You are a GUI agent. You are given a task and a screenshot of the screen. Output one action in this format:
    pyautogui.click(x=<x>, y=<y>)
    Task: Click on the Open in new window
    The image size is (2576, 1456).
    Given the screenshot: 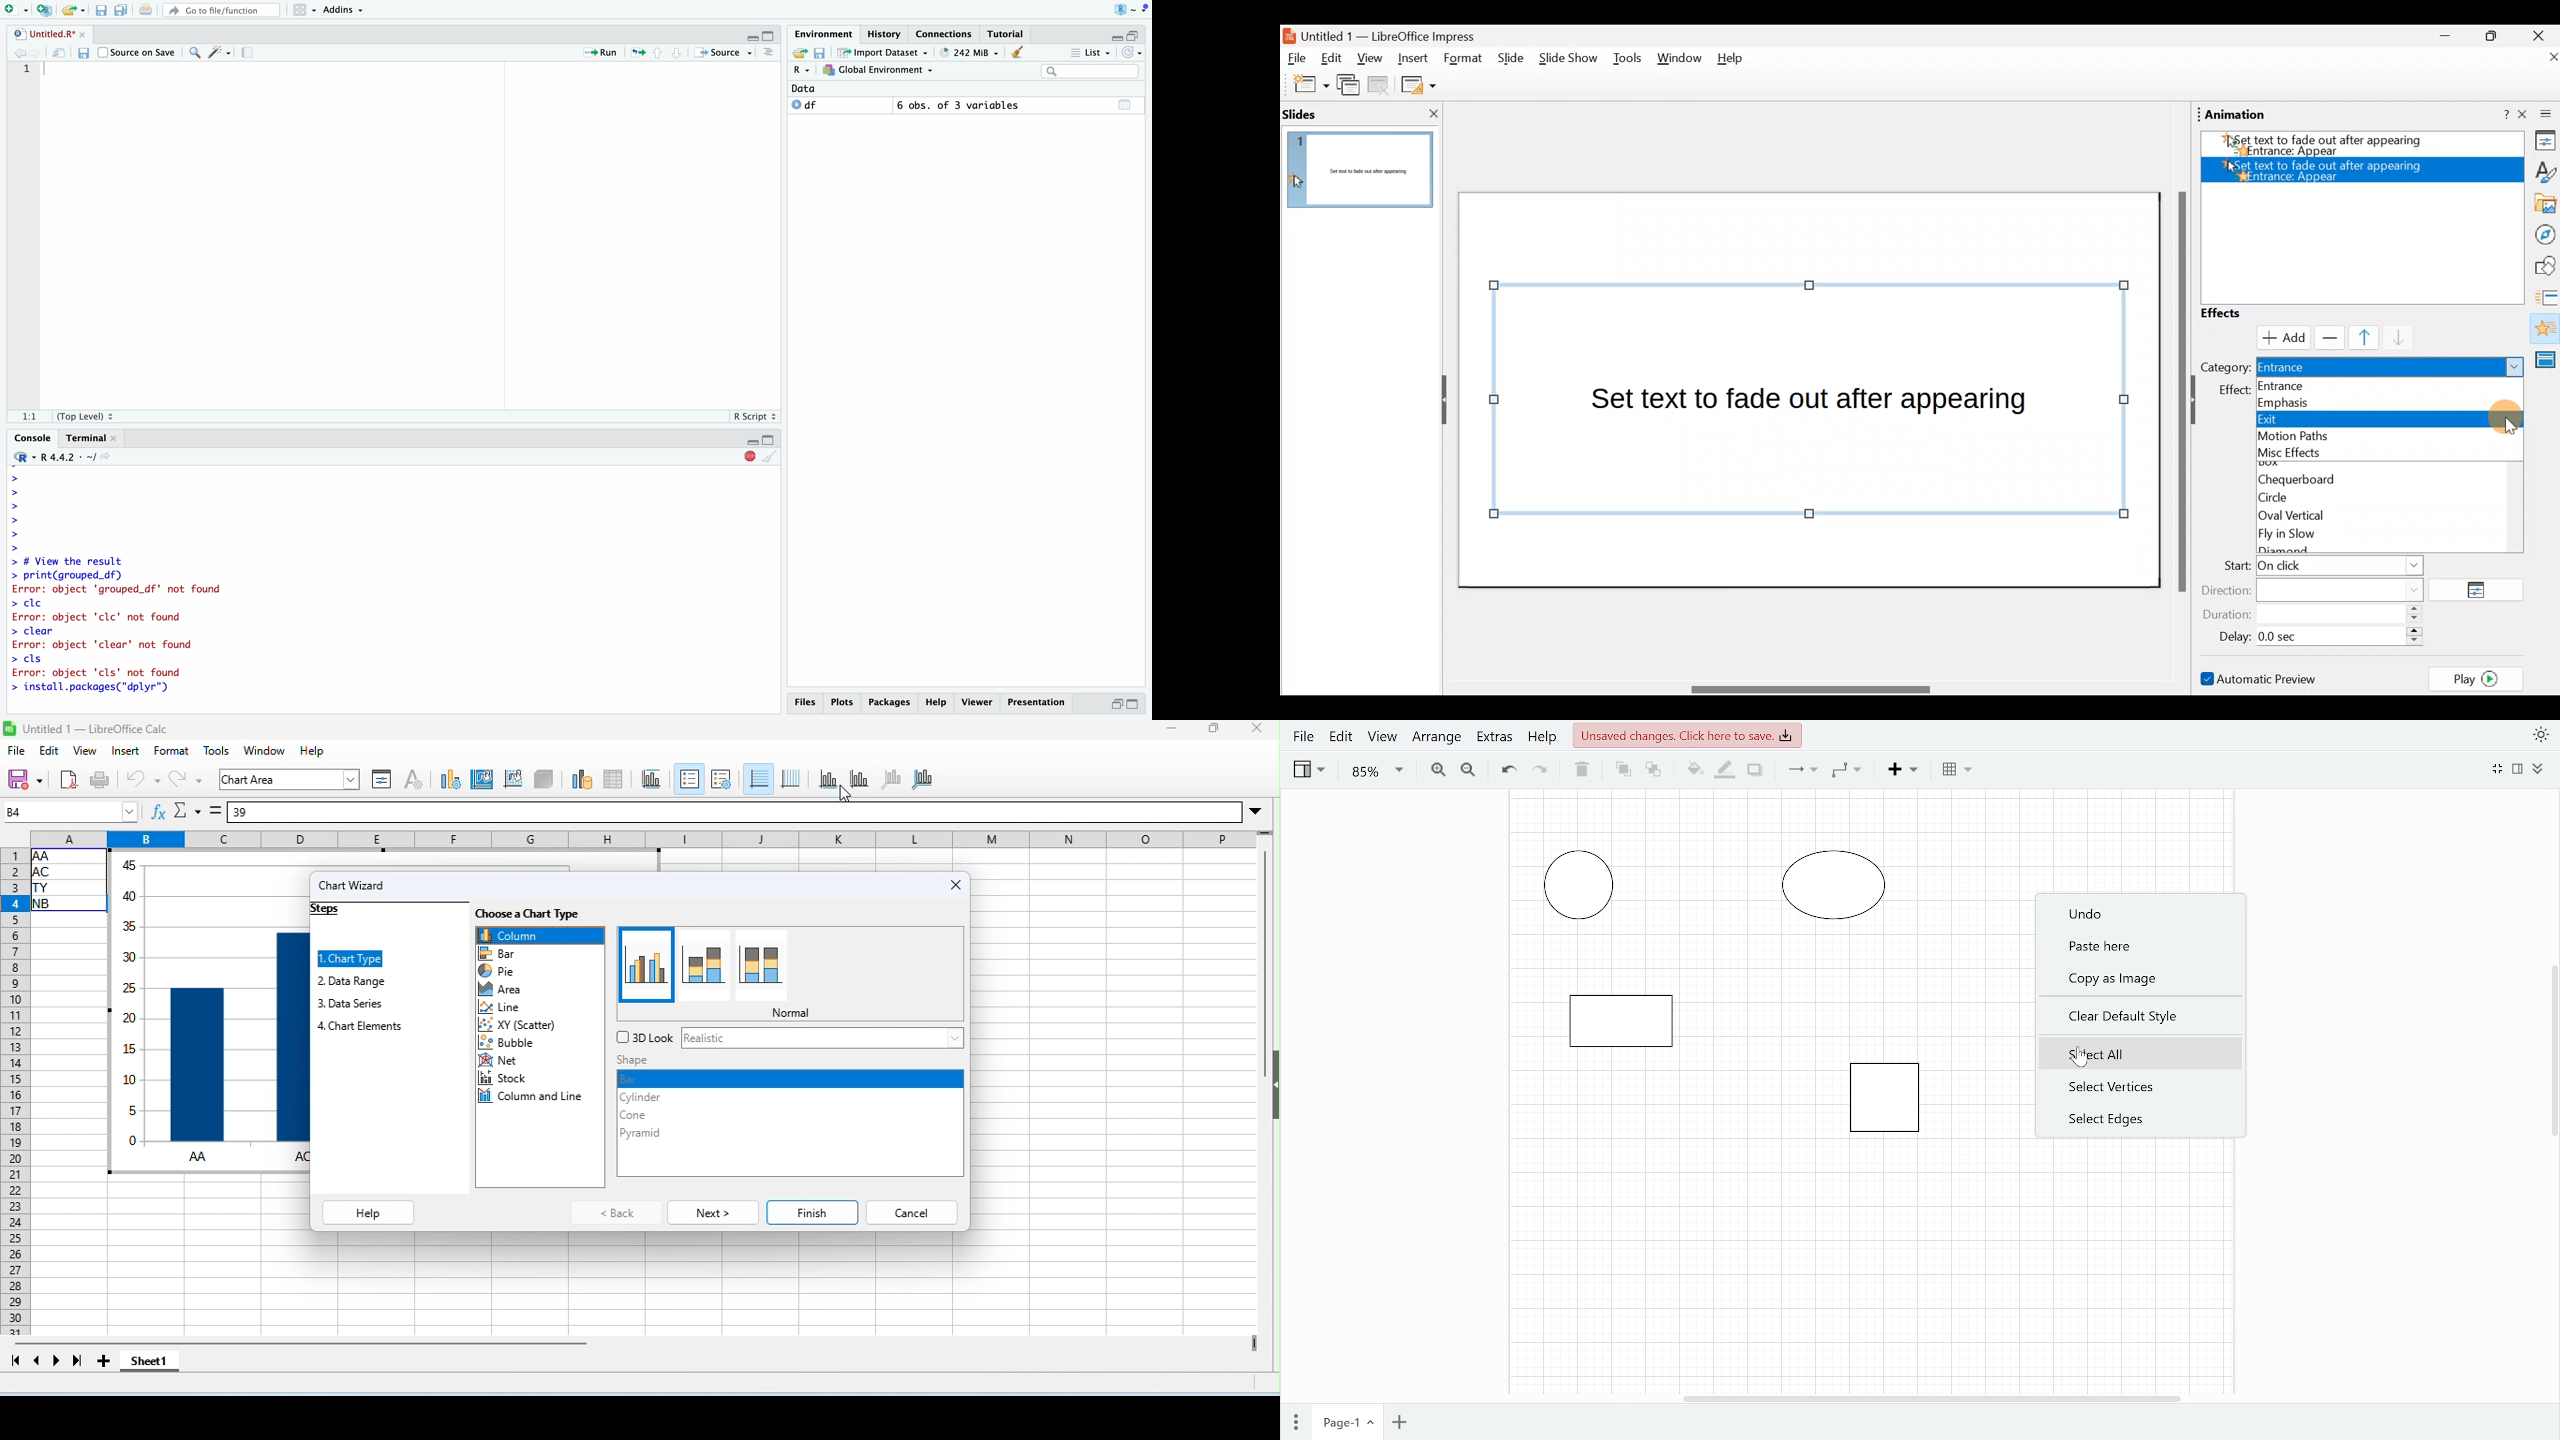 What is the action you would take?
    pyautogui.click(x=60, y=53)
    